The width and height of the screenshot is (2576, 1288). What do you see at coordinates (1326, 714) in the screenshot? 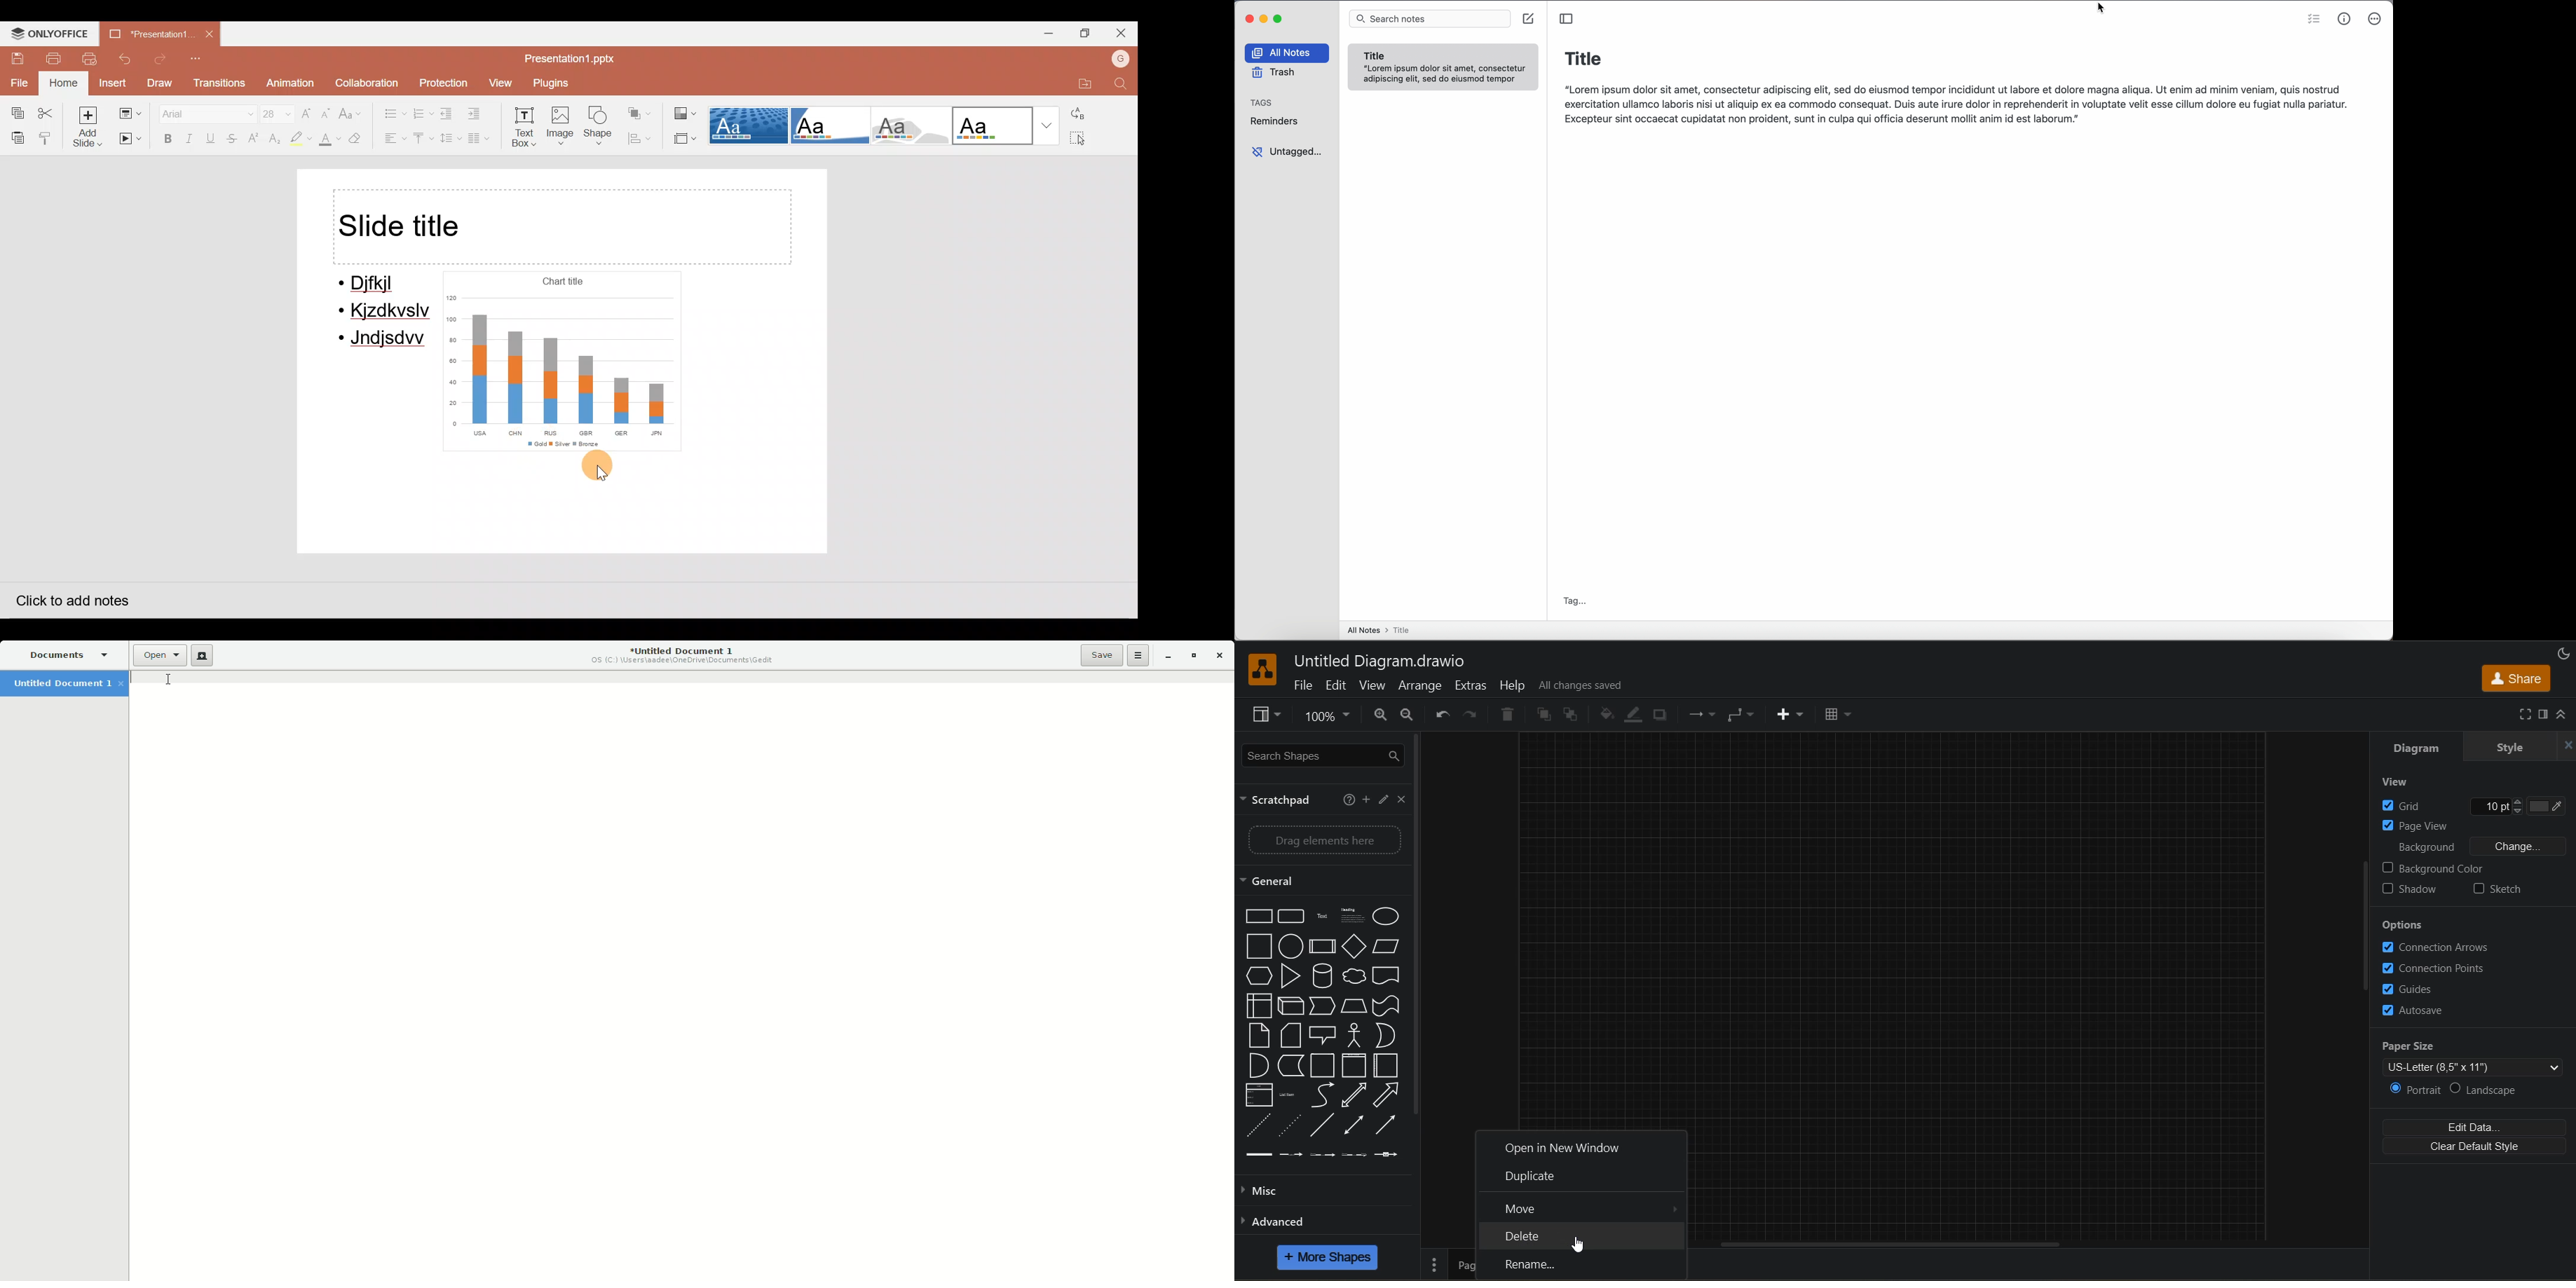
I see `zoom` at bounding box center [1326, 714].